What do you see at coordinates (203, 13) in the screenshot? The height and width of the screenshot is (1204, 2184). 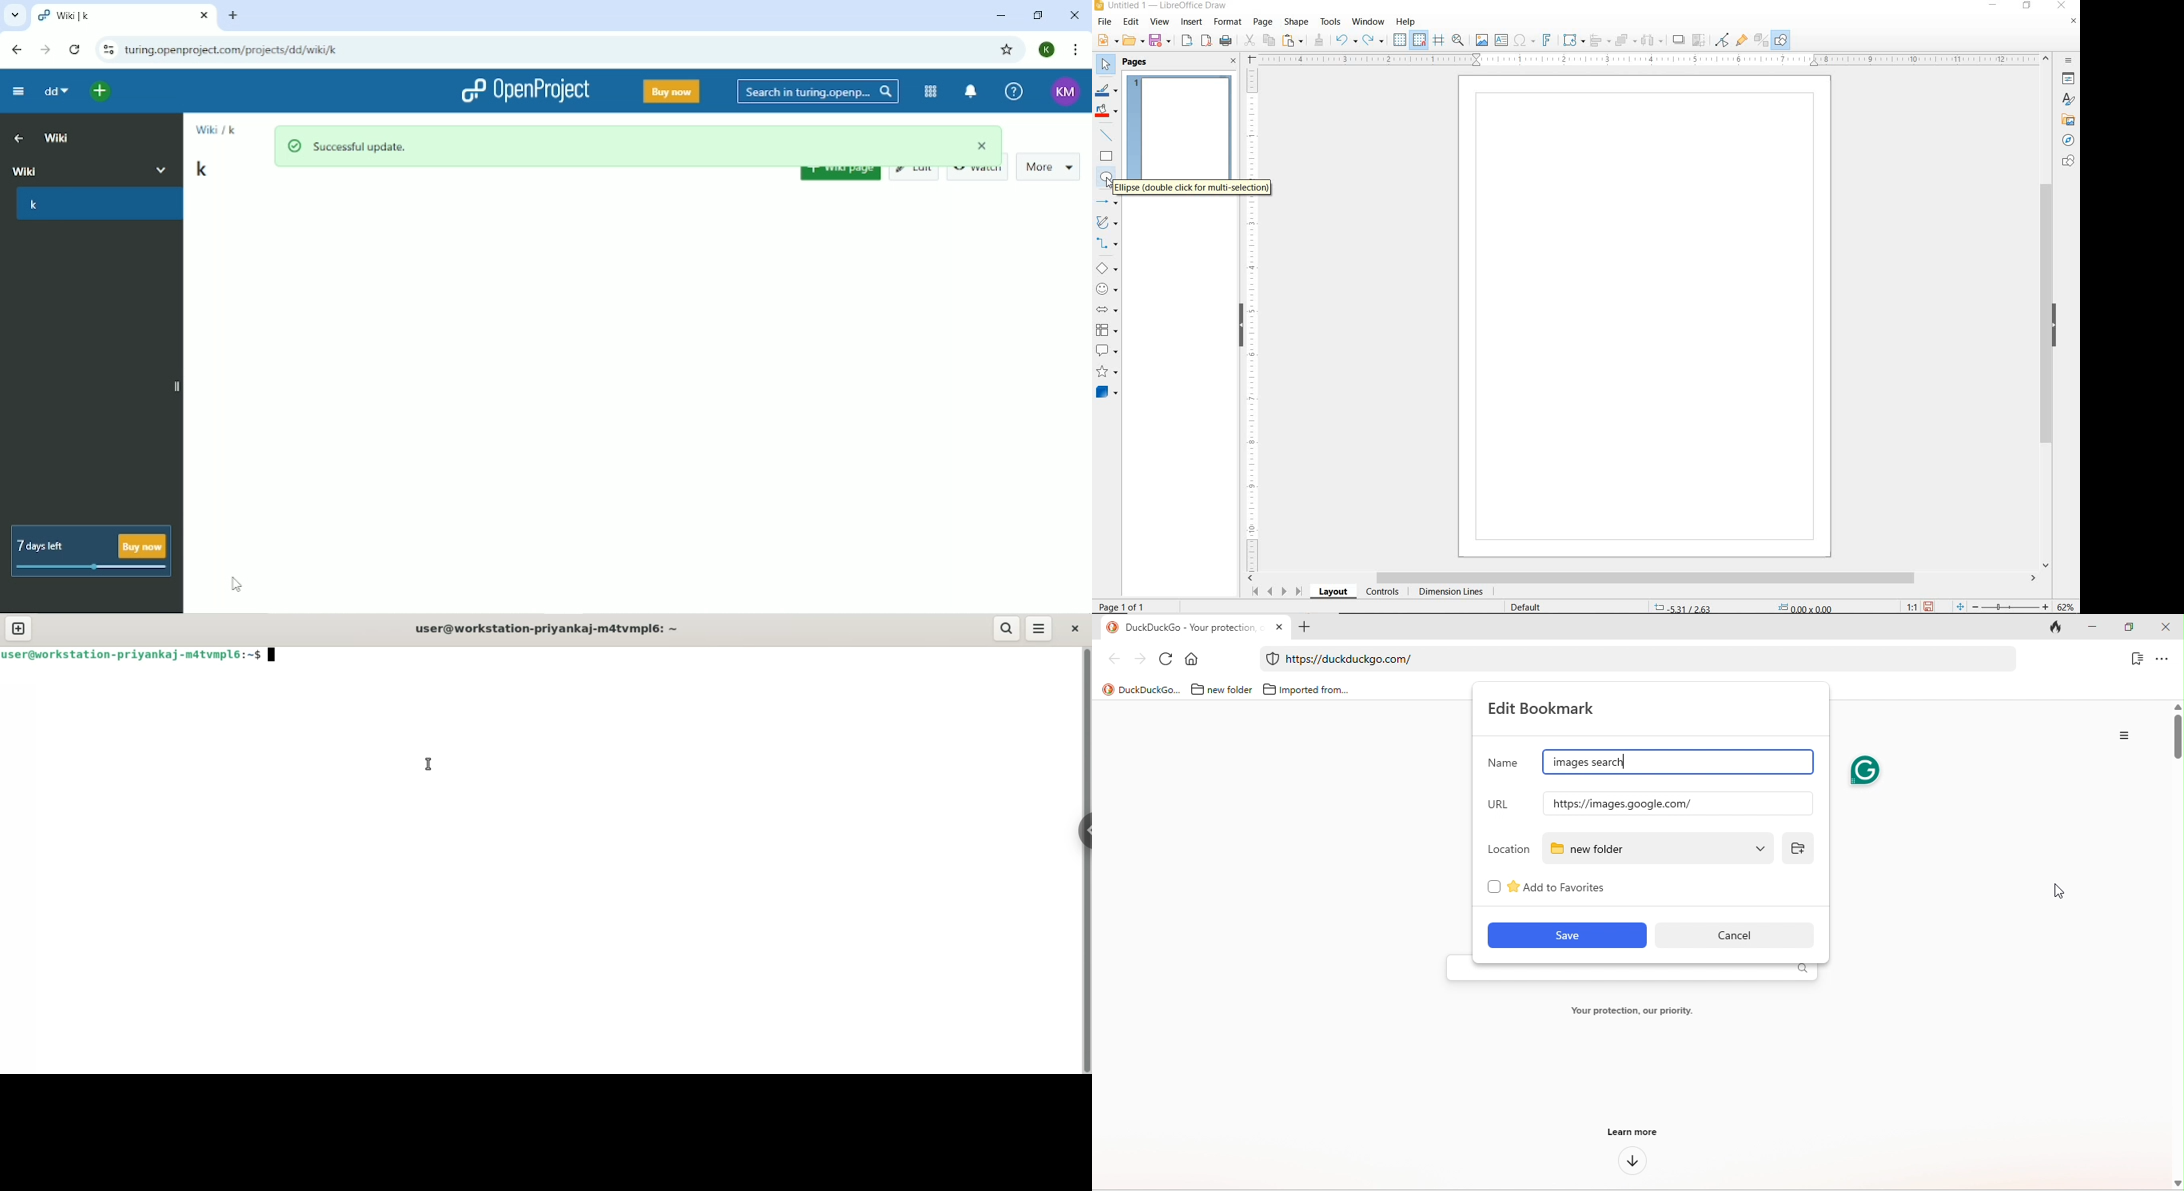 I see `close` at bounding box center [203, 13].